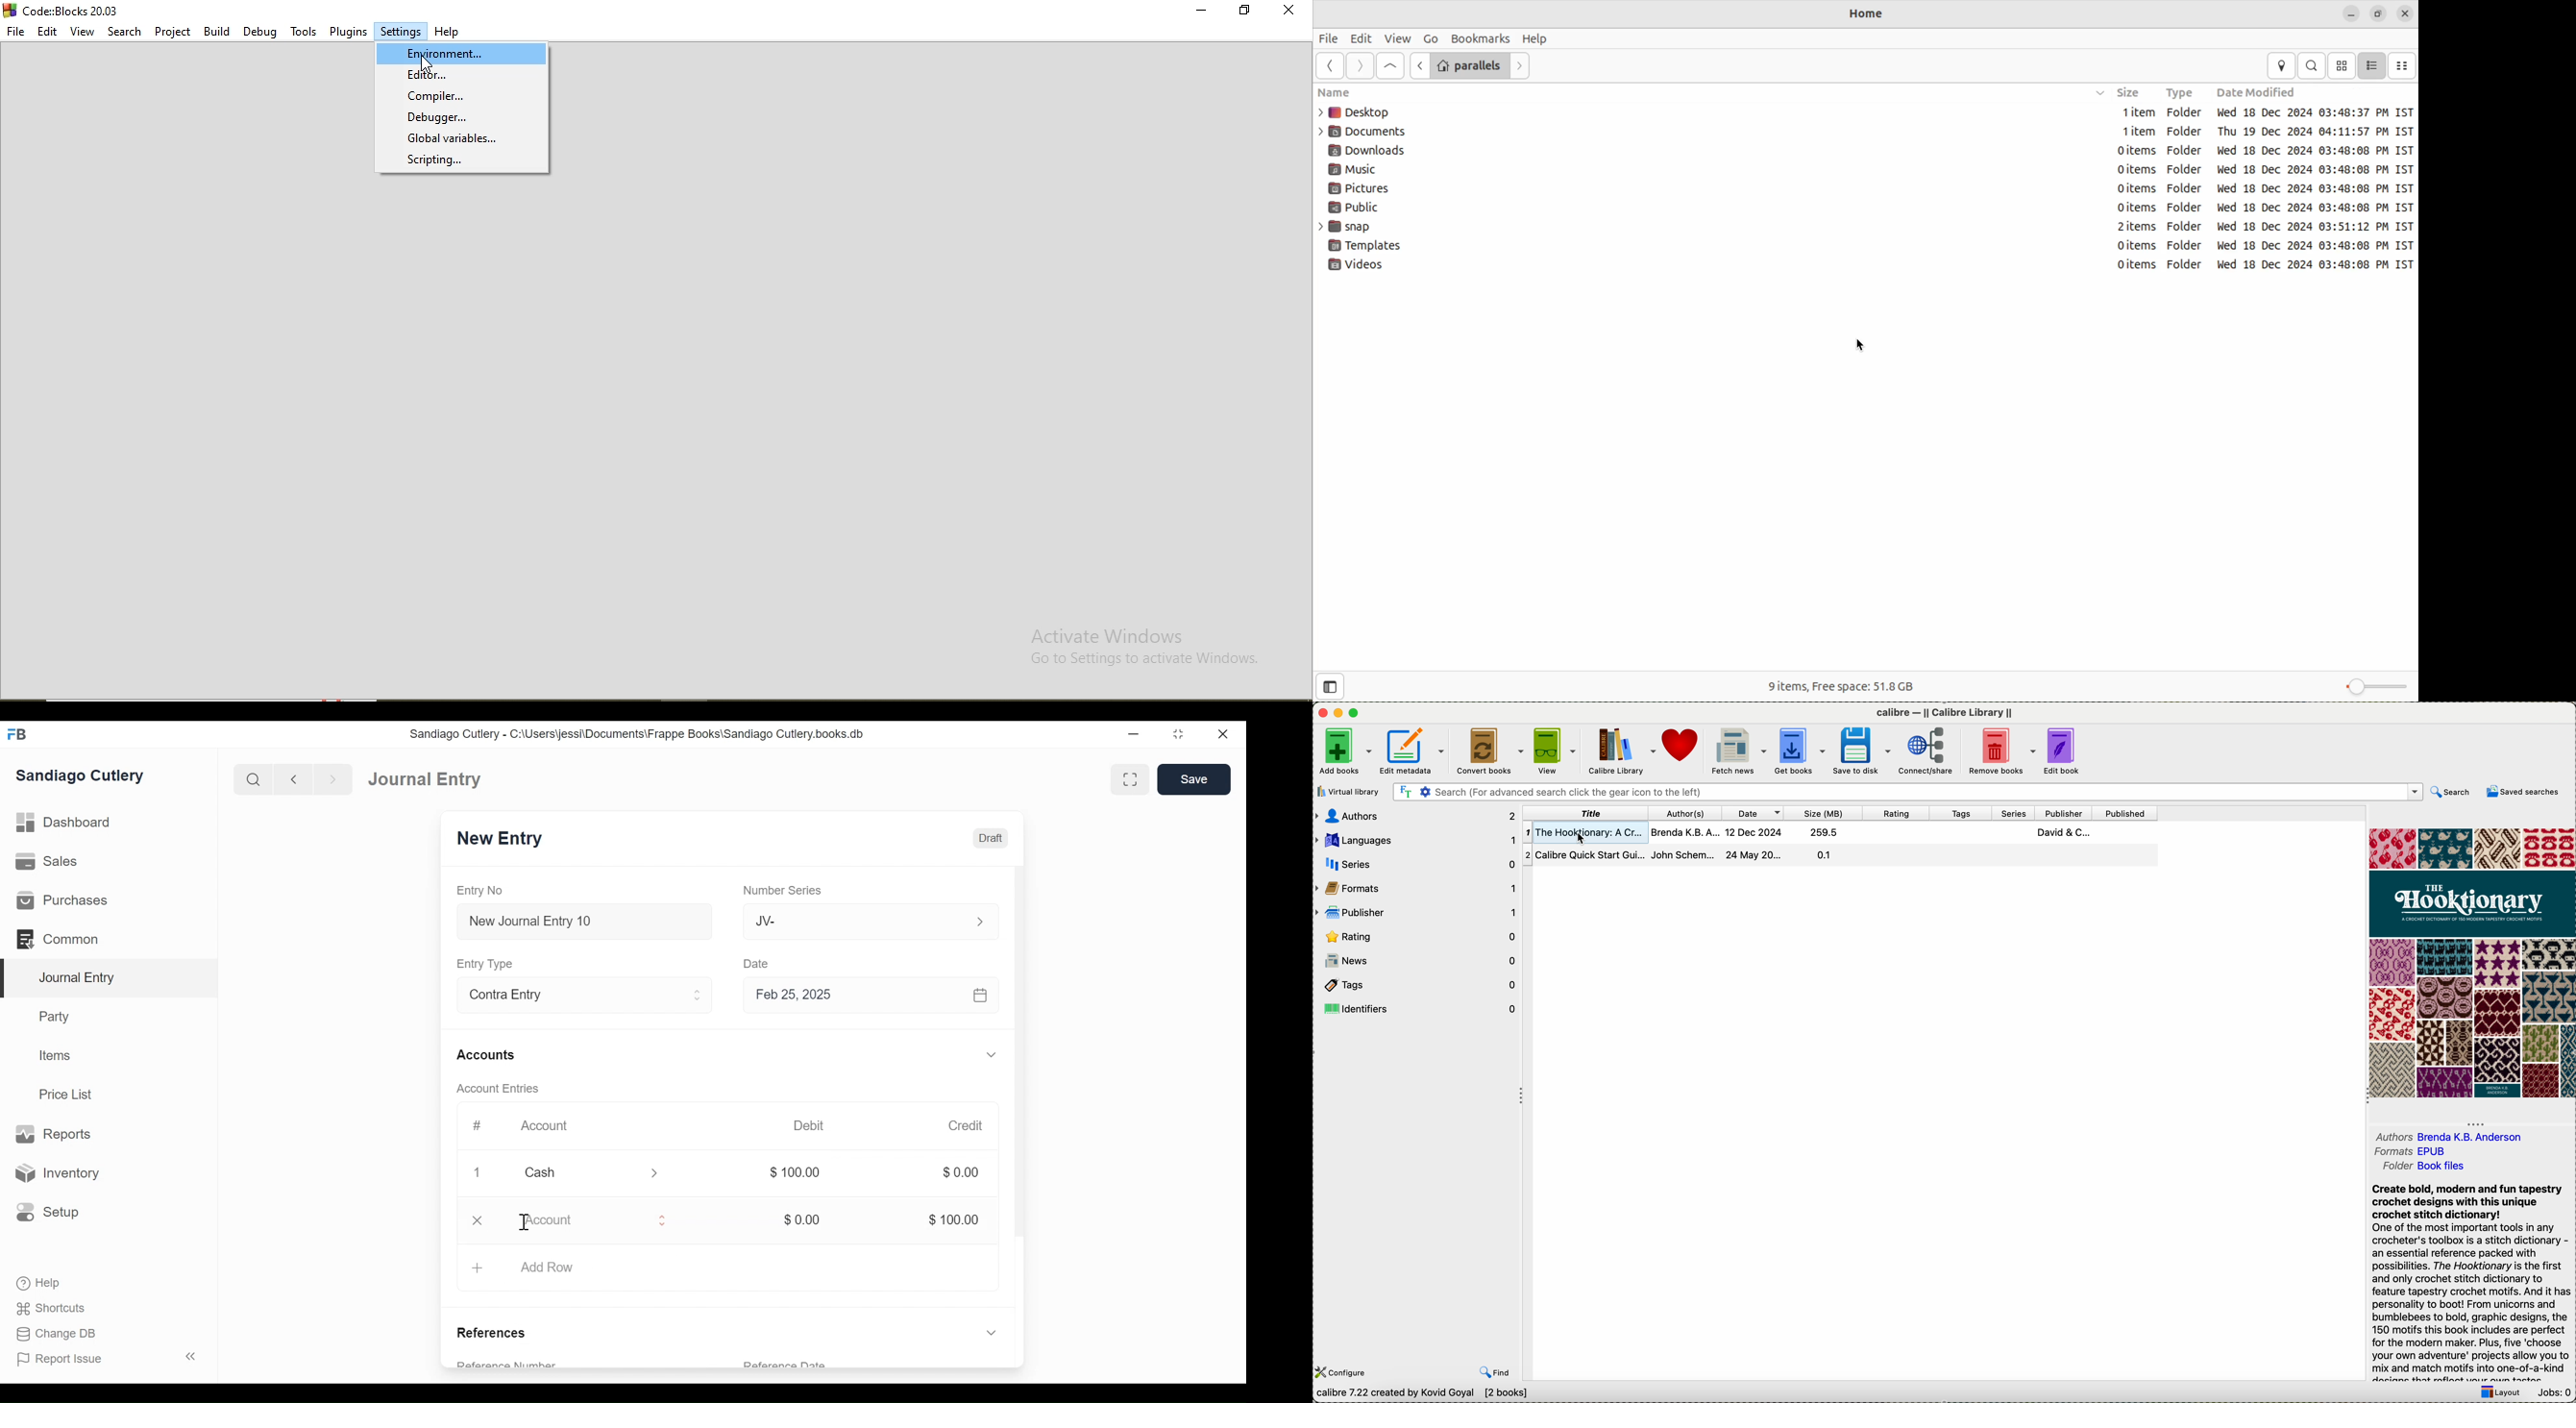 The image size is (2576, 1428). Describe the element at coordinates (1222, 735) in the screenshot. I see `Close` at that location.